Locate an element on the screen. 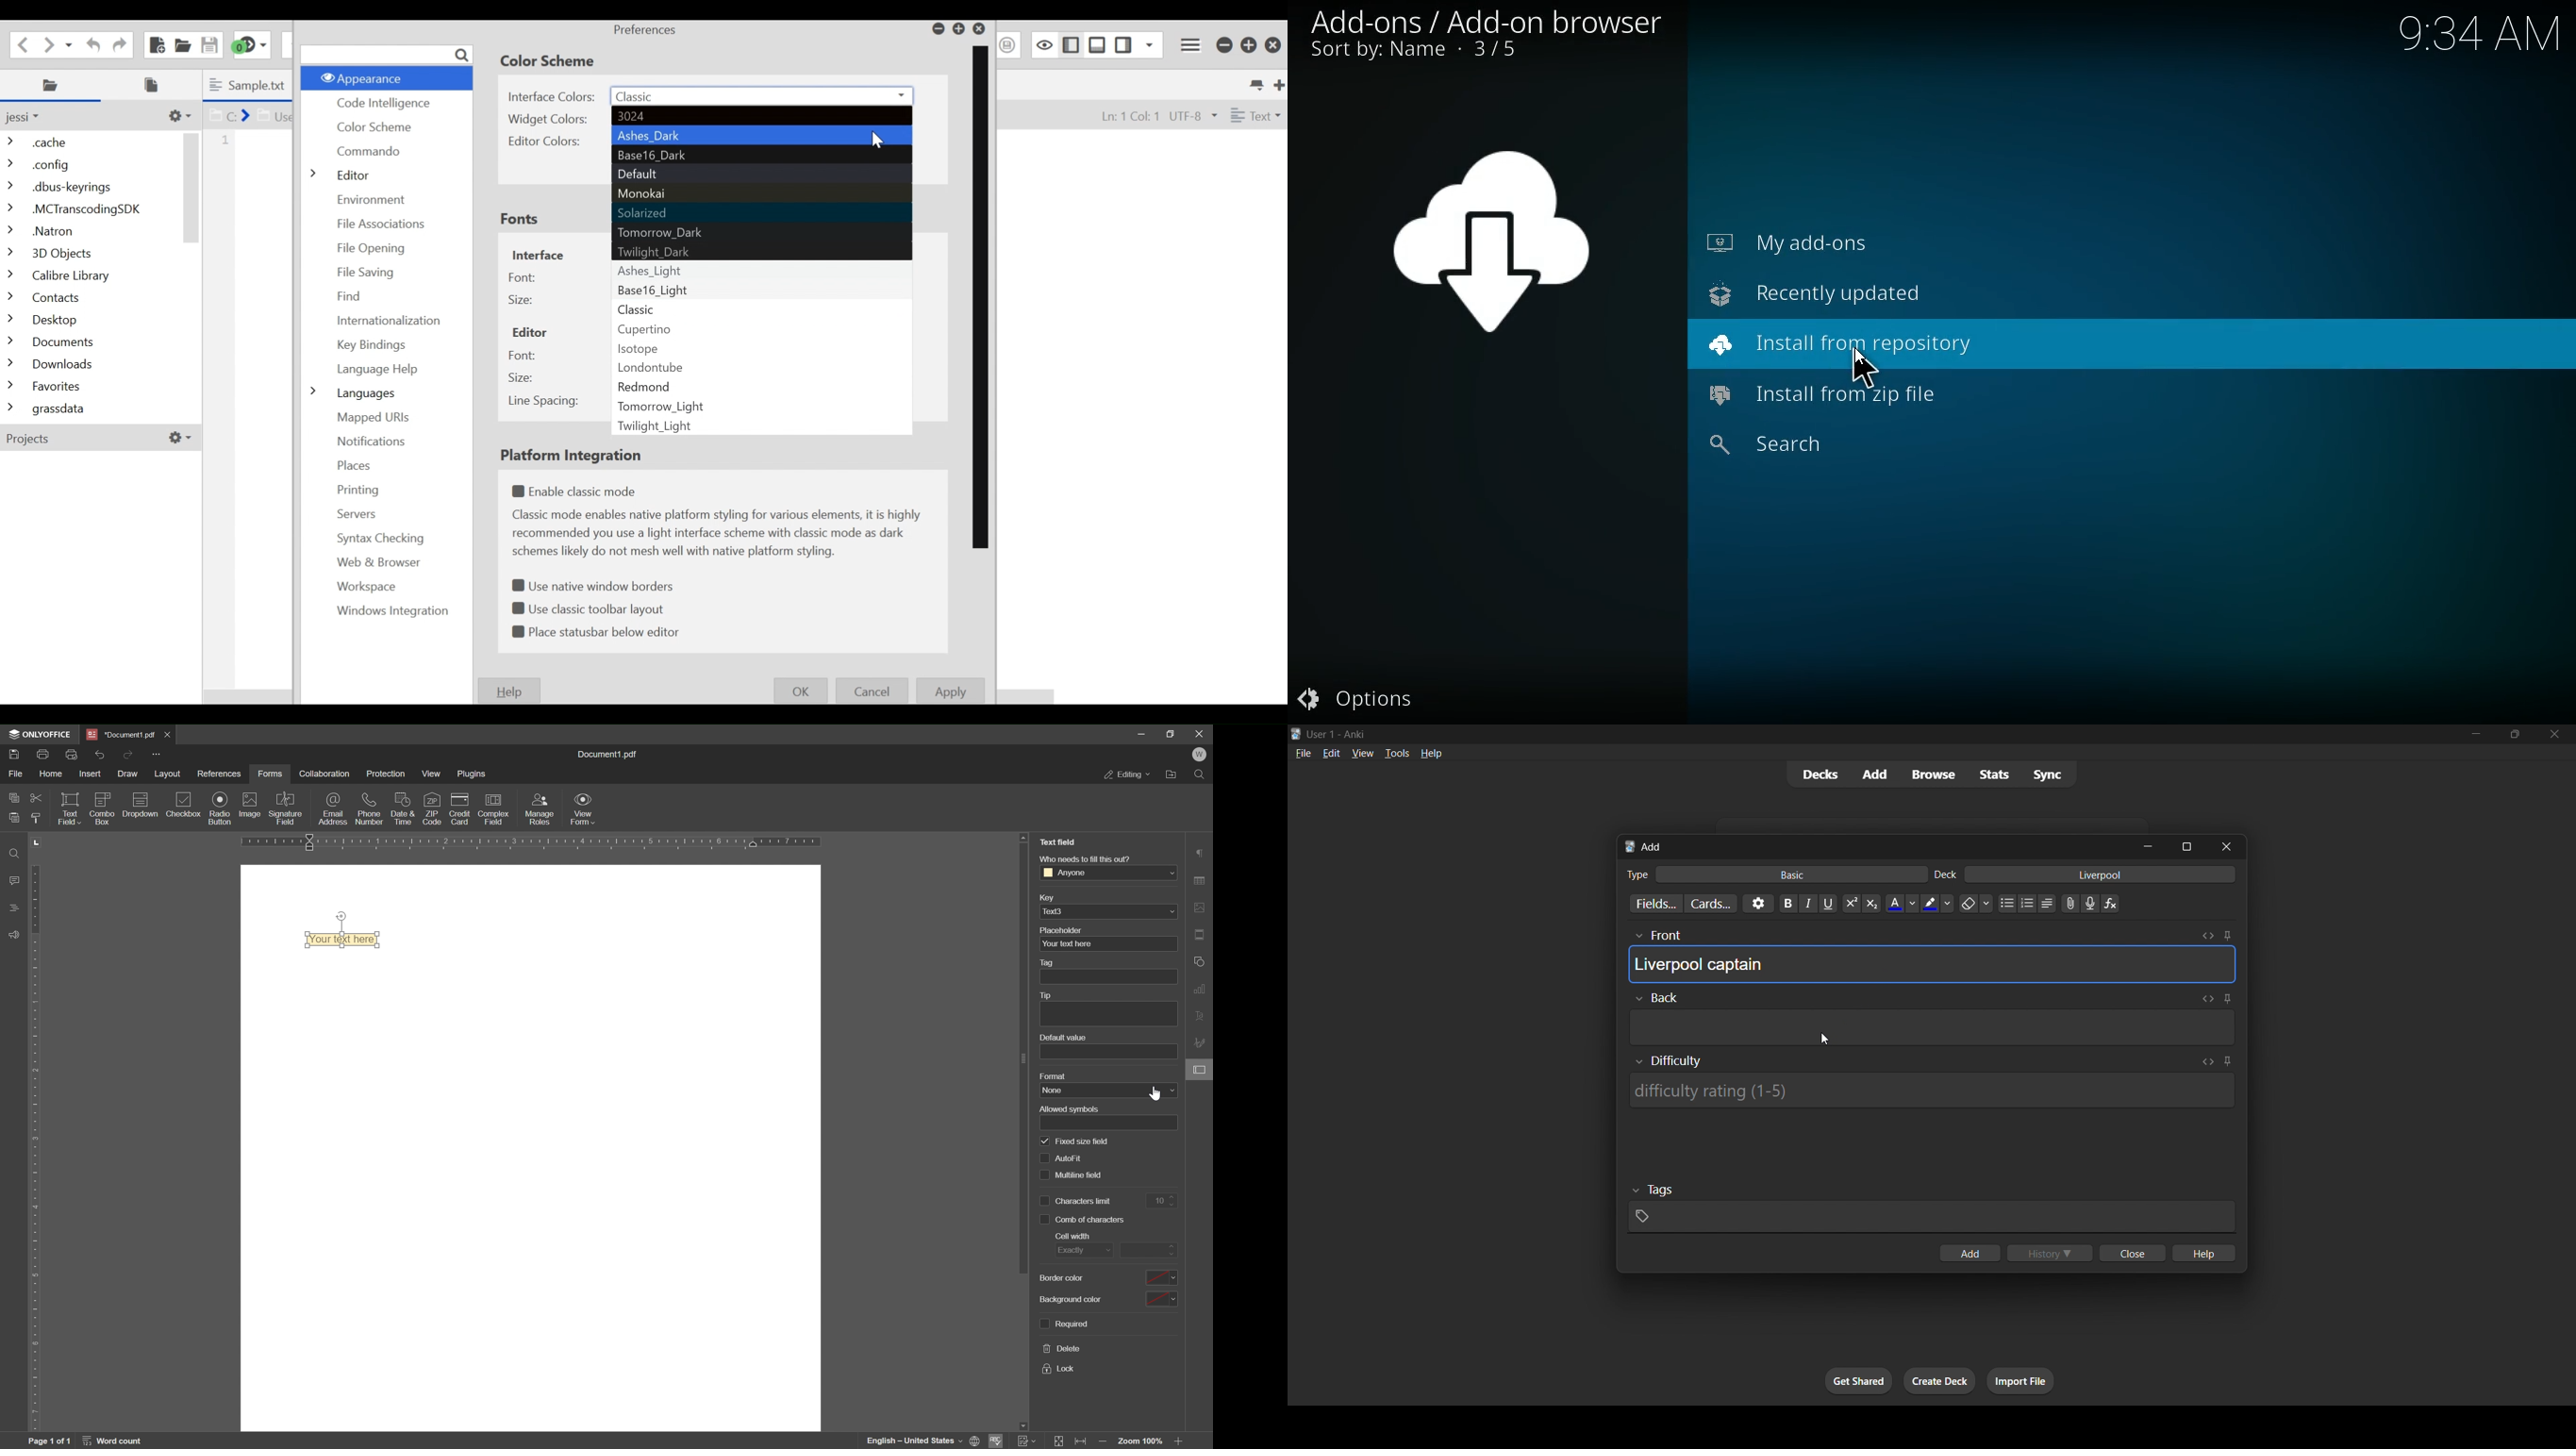 This screenshot has width=2576, height=1456. Show/Hide Difficulty rating input box is located at coordinates (1669, 1061).